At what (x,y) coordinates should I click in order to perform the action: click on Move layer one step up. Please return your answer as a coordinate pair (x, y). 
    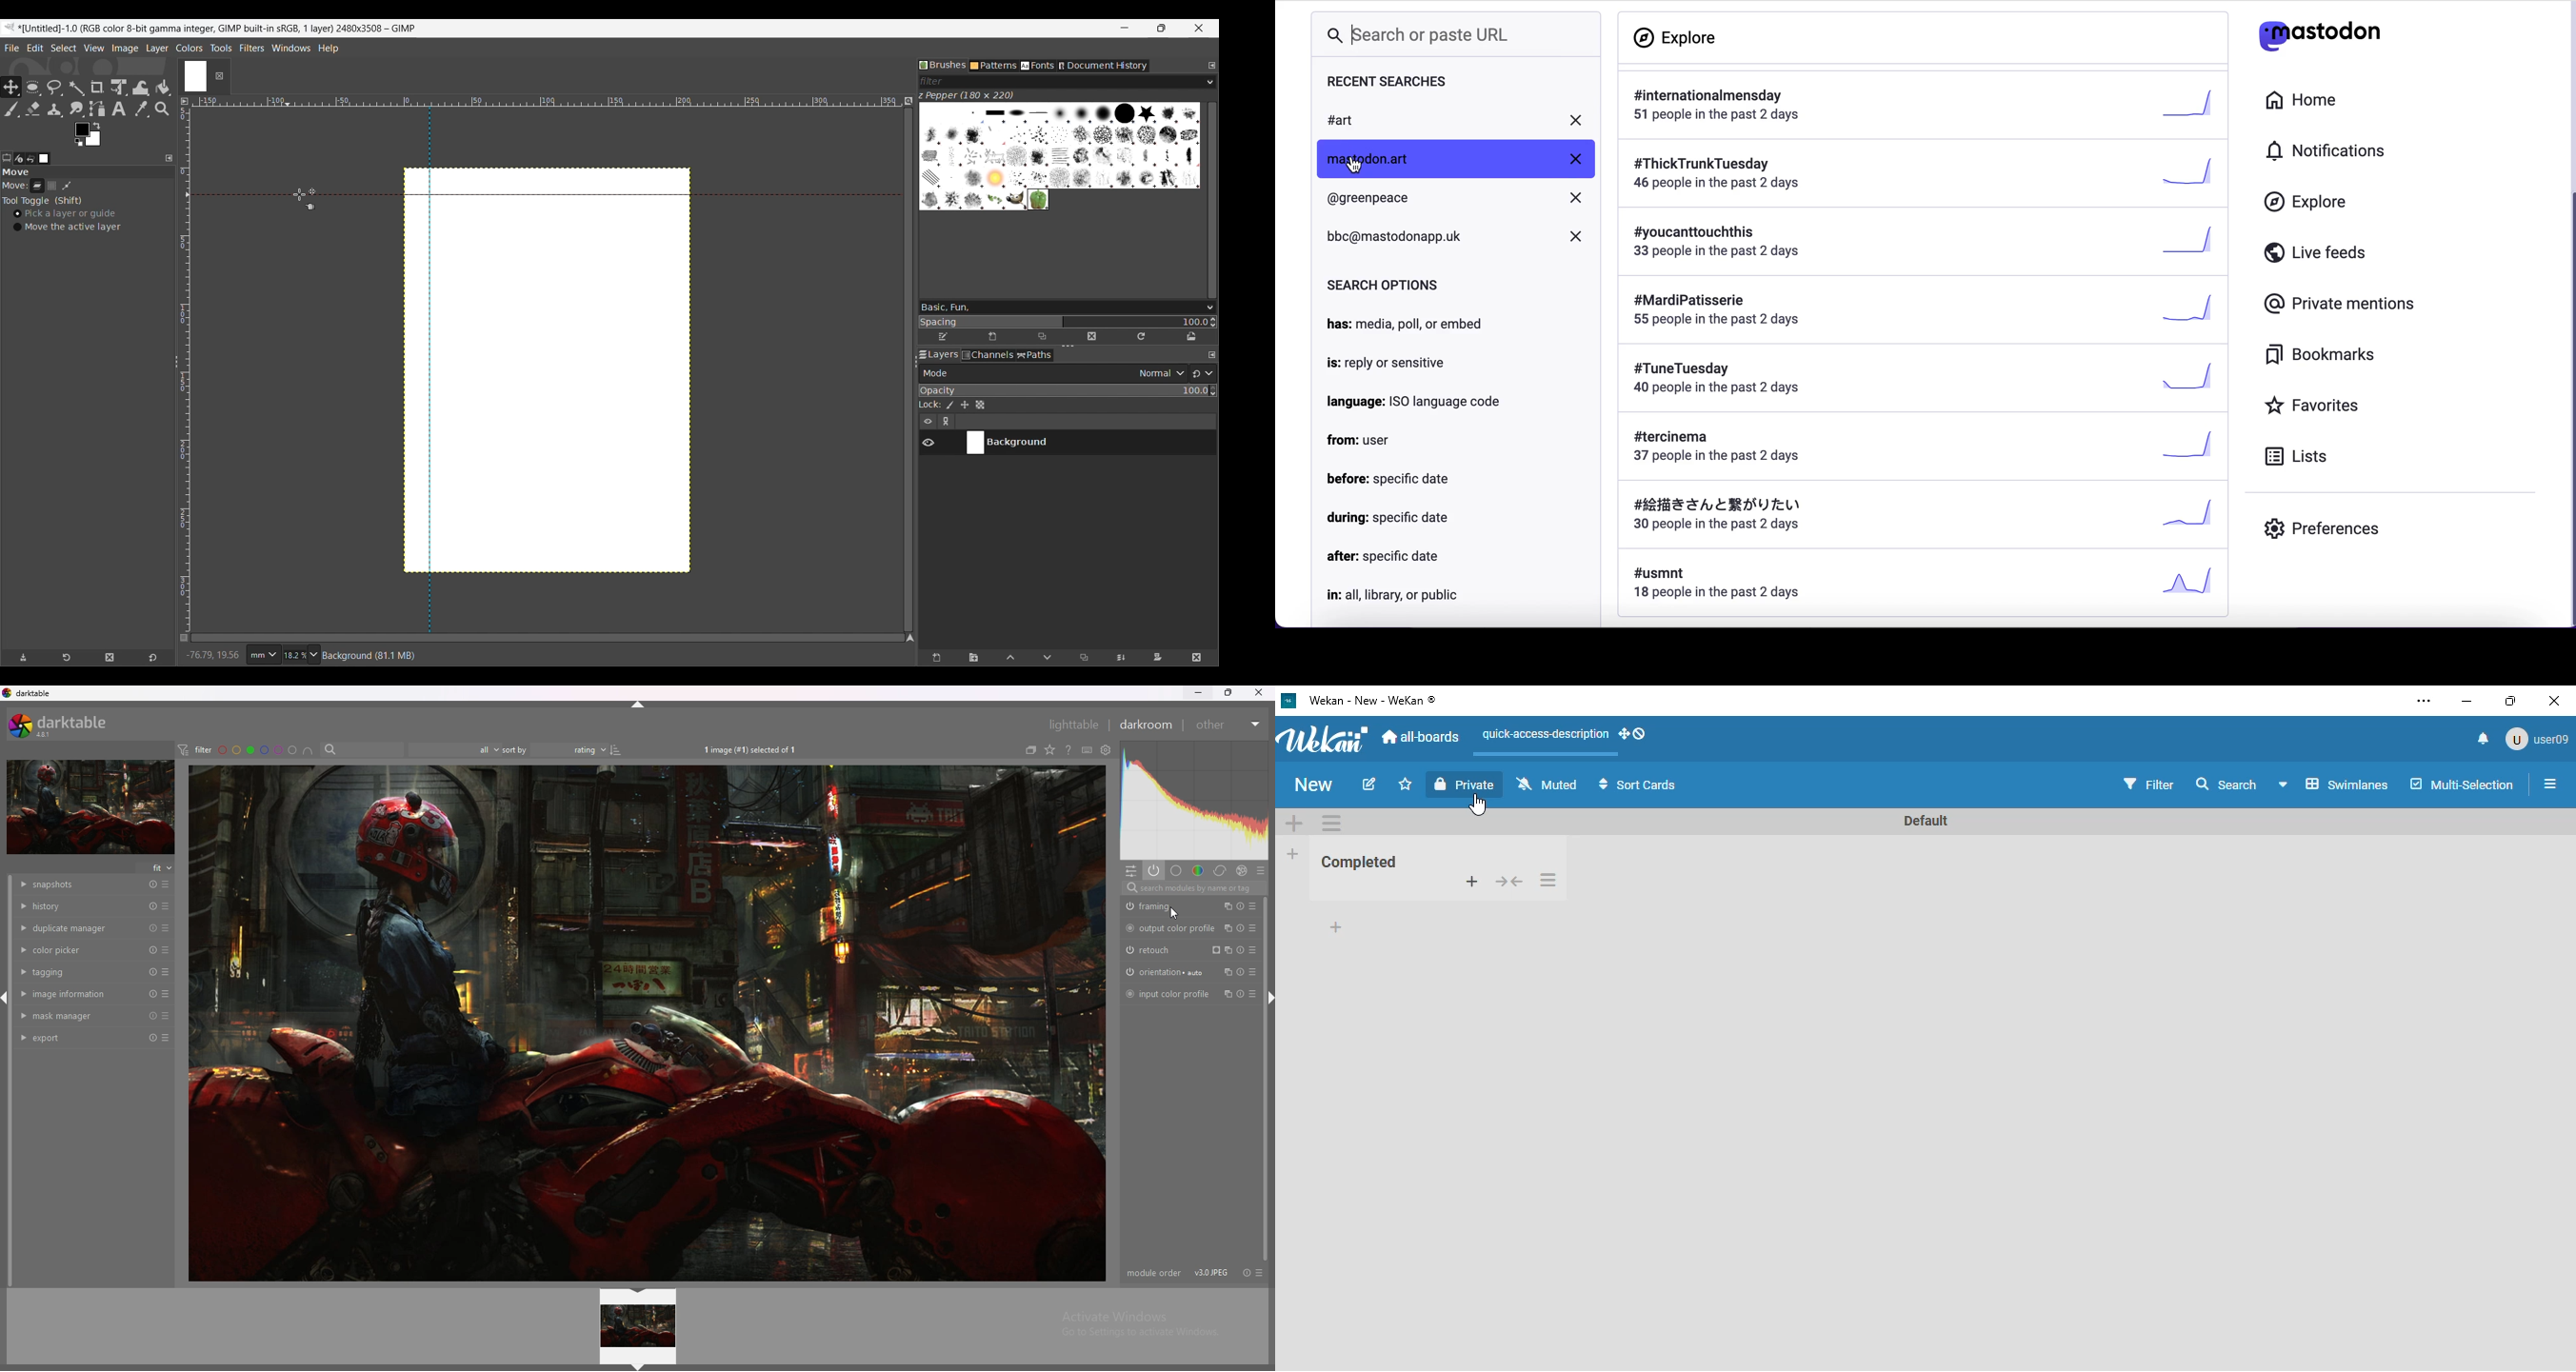
    Looking at the image, I should click on (1011, 658).